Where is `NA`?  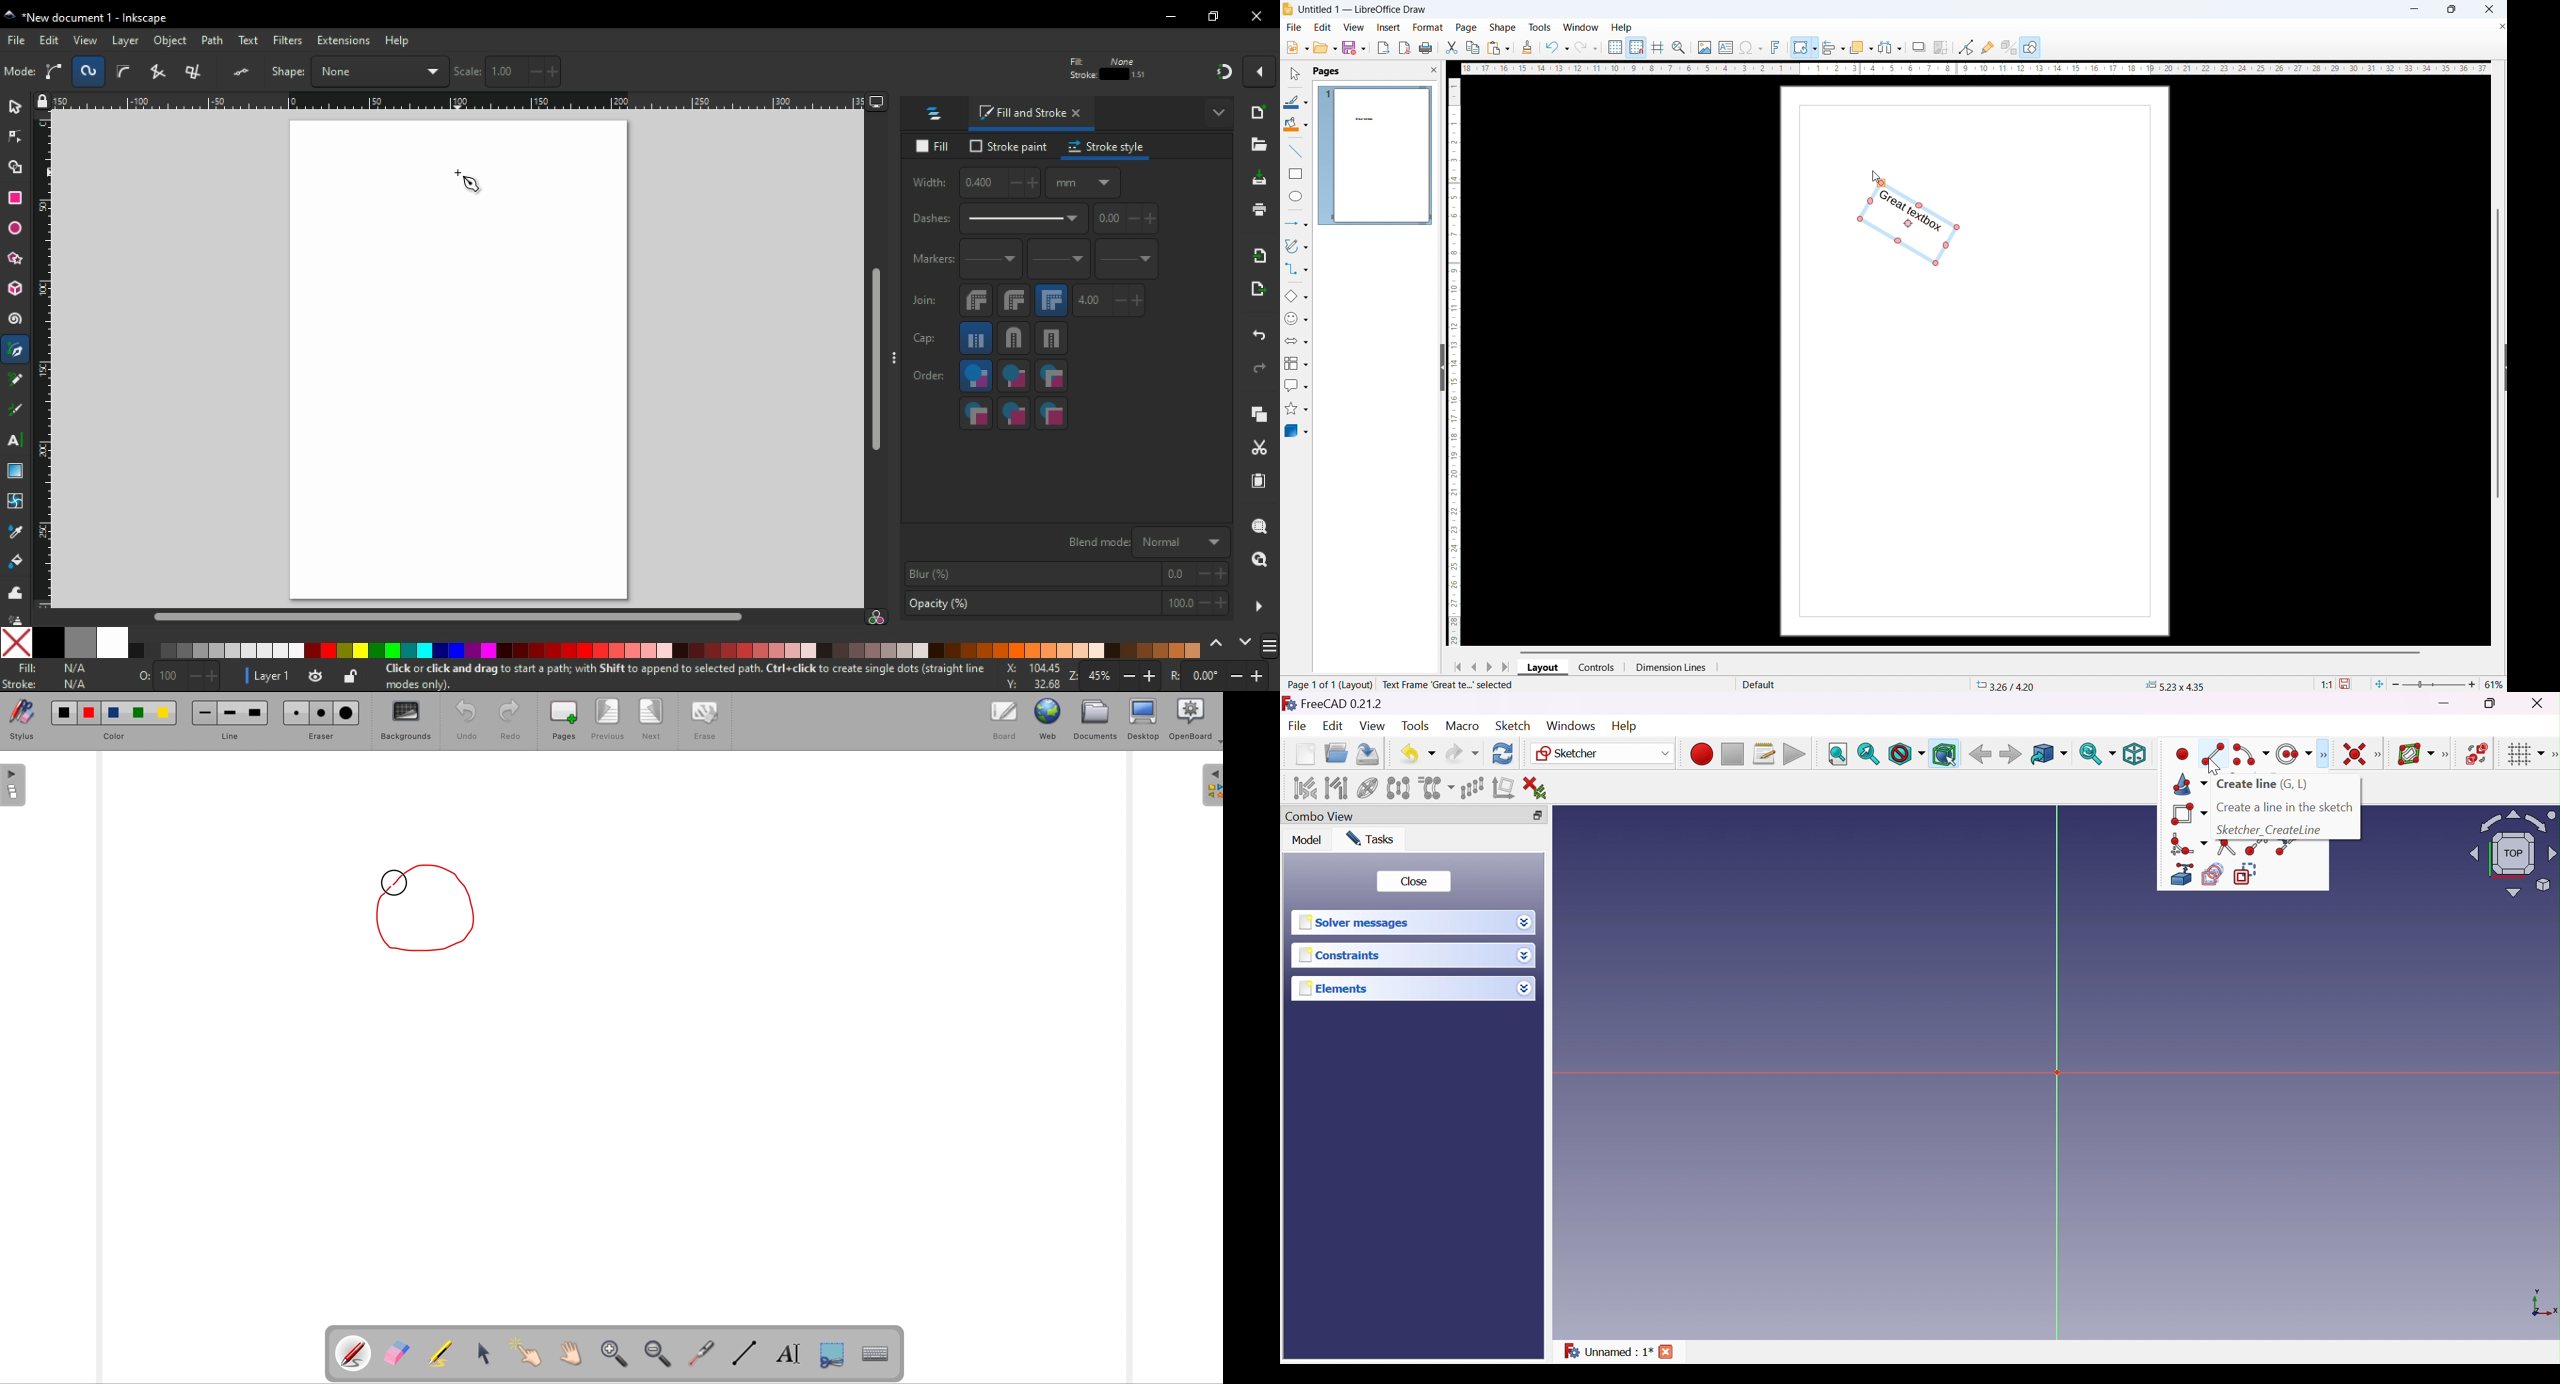 NA is located at coordinates (74, 676).